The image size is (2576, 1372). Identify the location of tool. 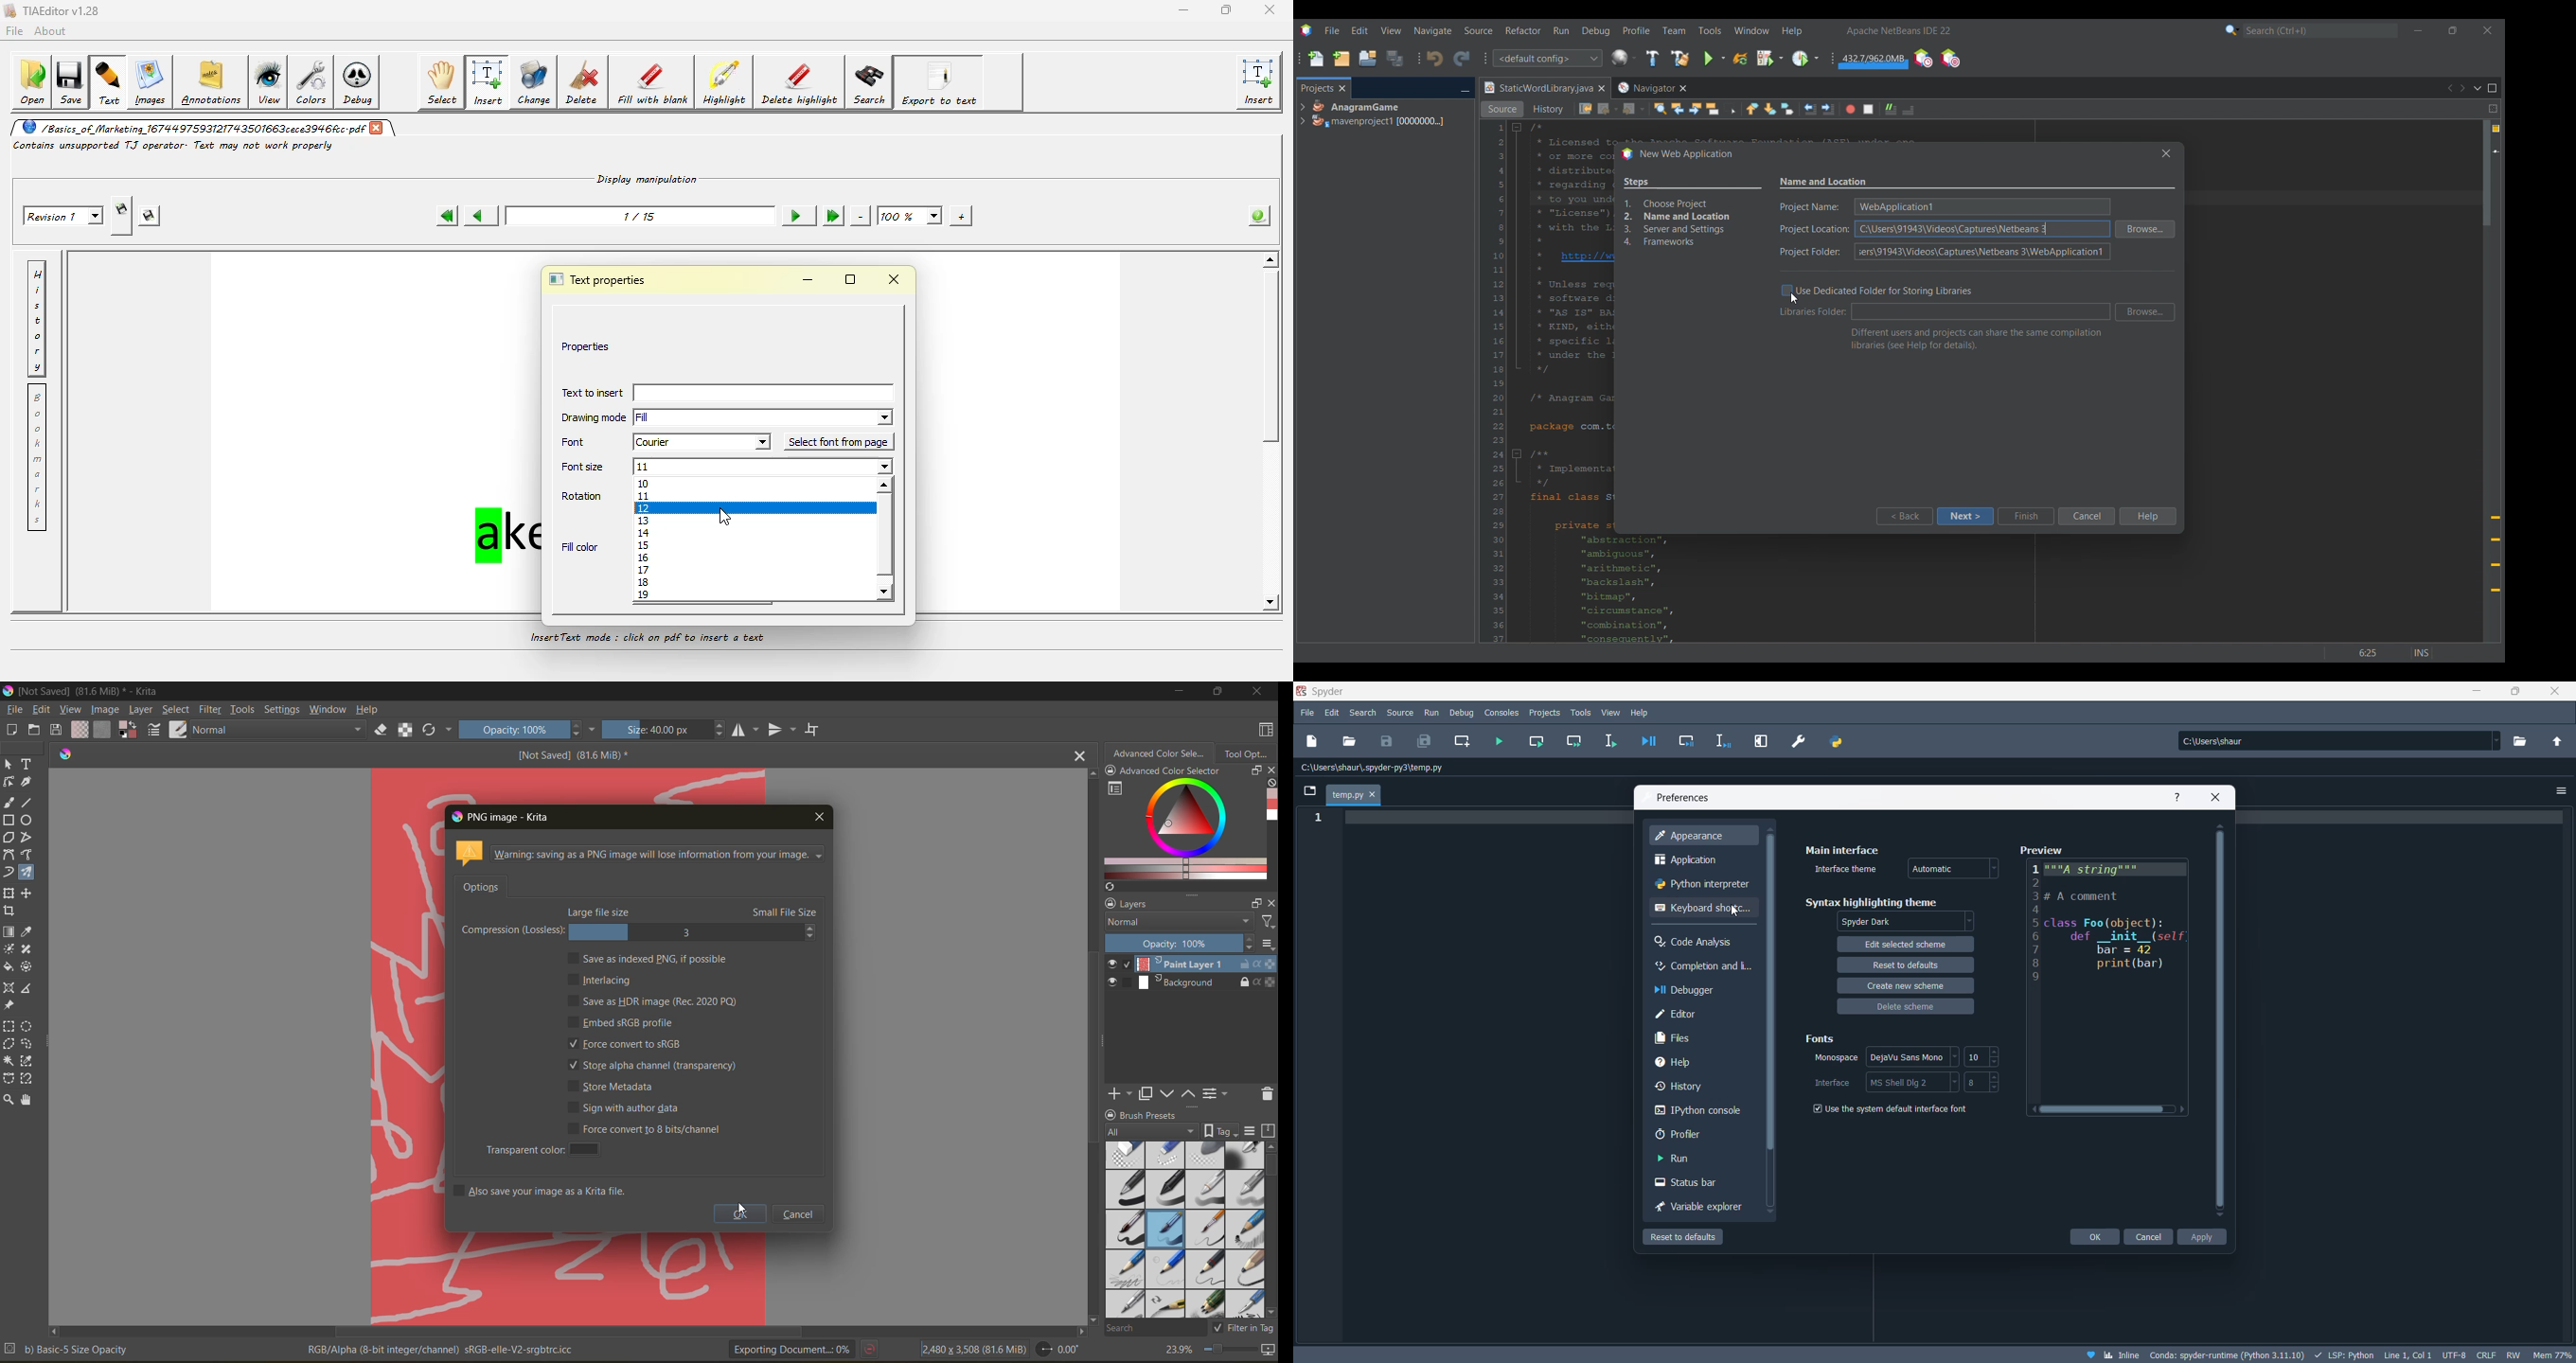
(27, 873).